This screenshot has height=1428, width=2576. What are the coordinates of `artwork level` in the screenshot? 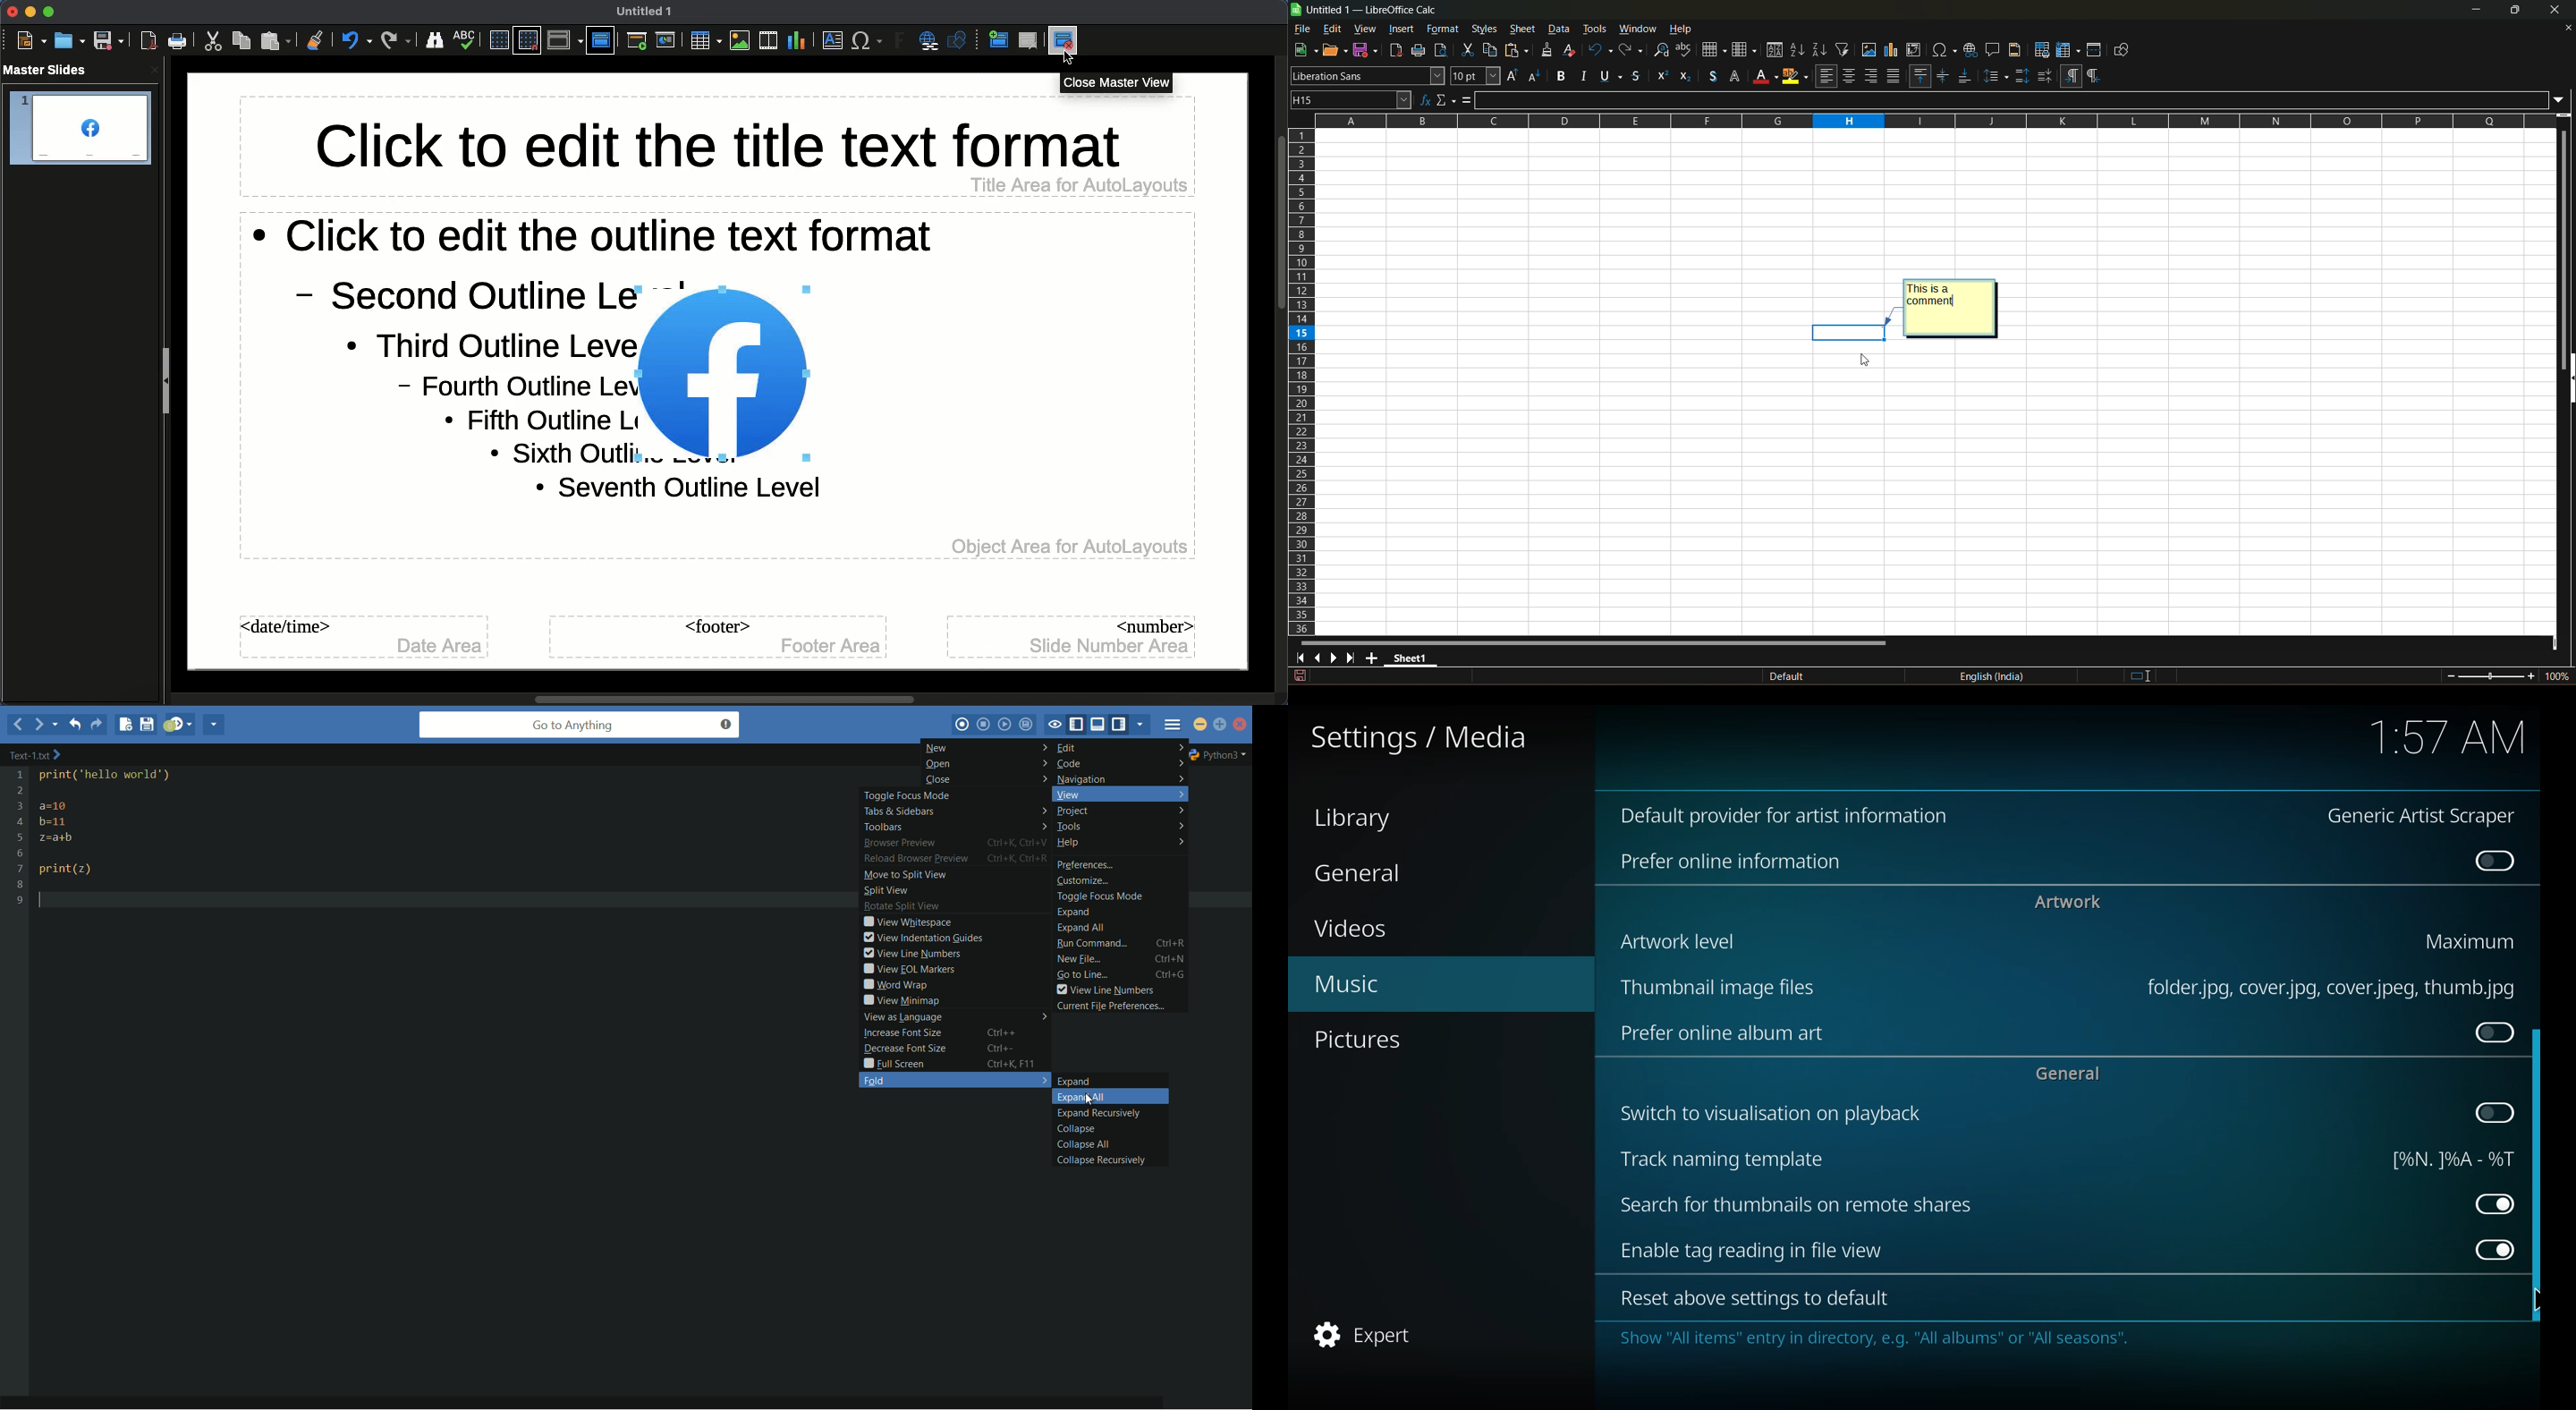 It's located at (1673, 940).